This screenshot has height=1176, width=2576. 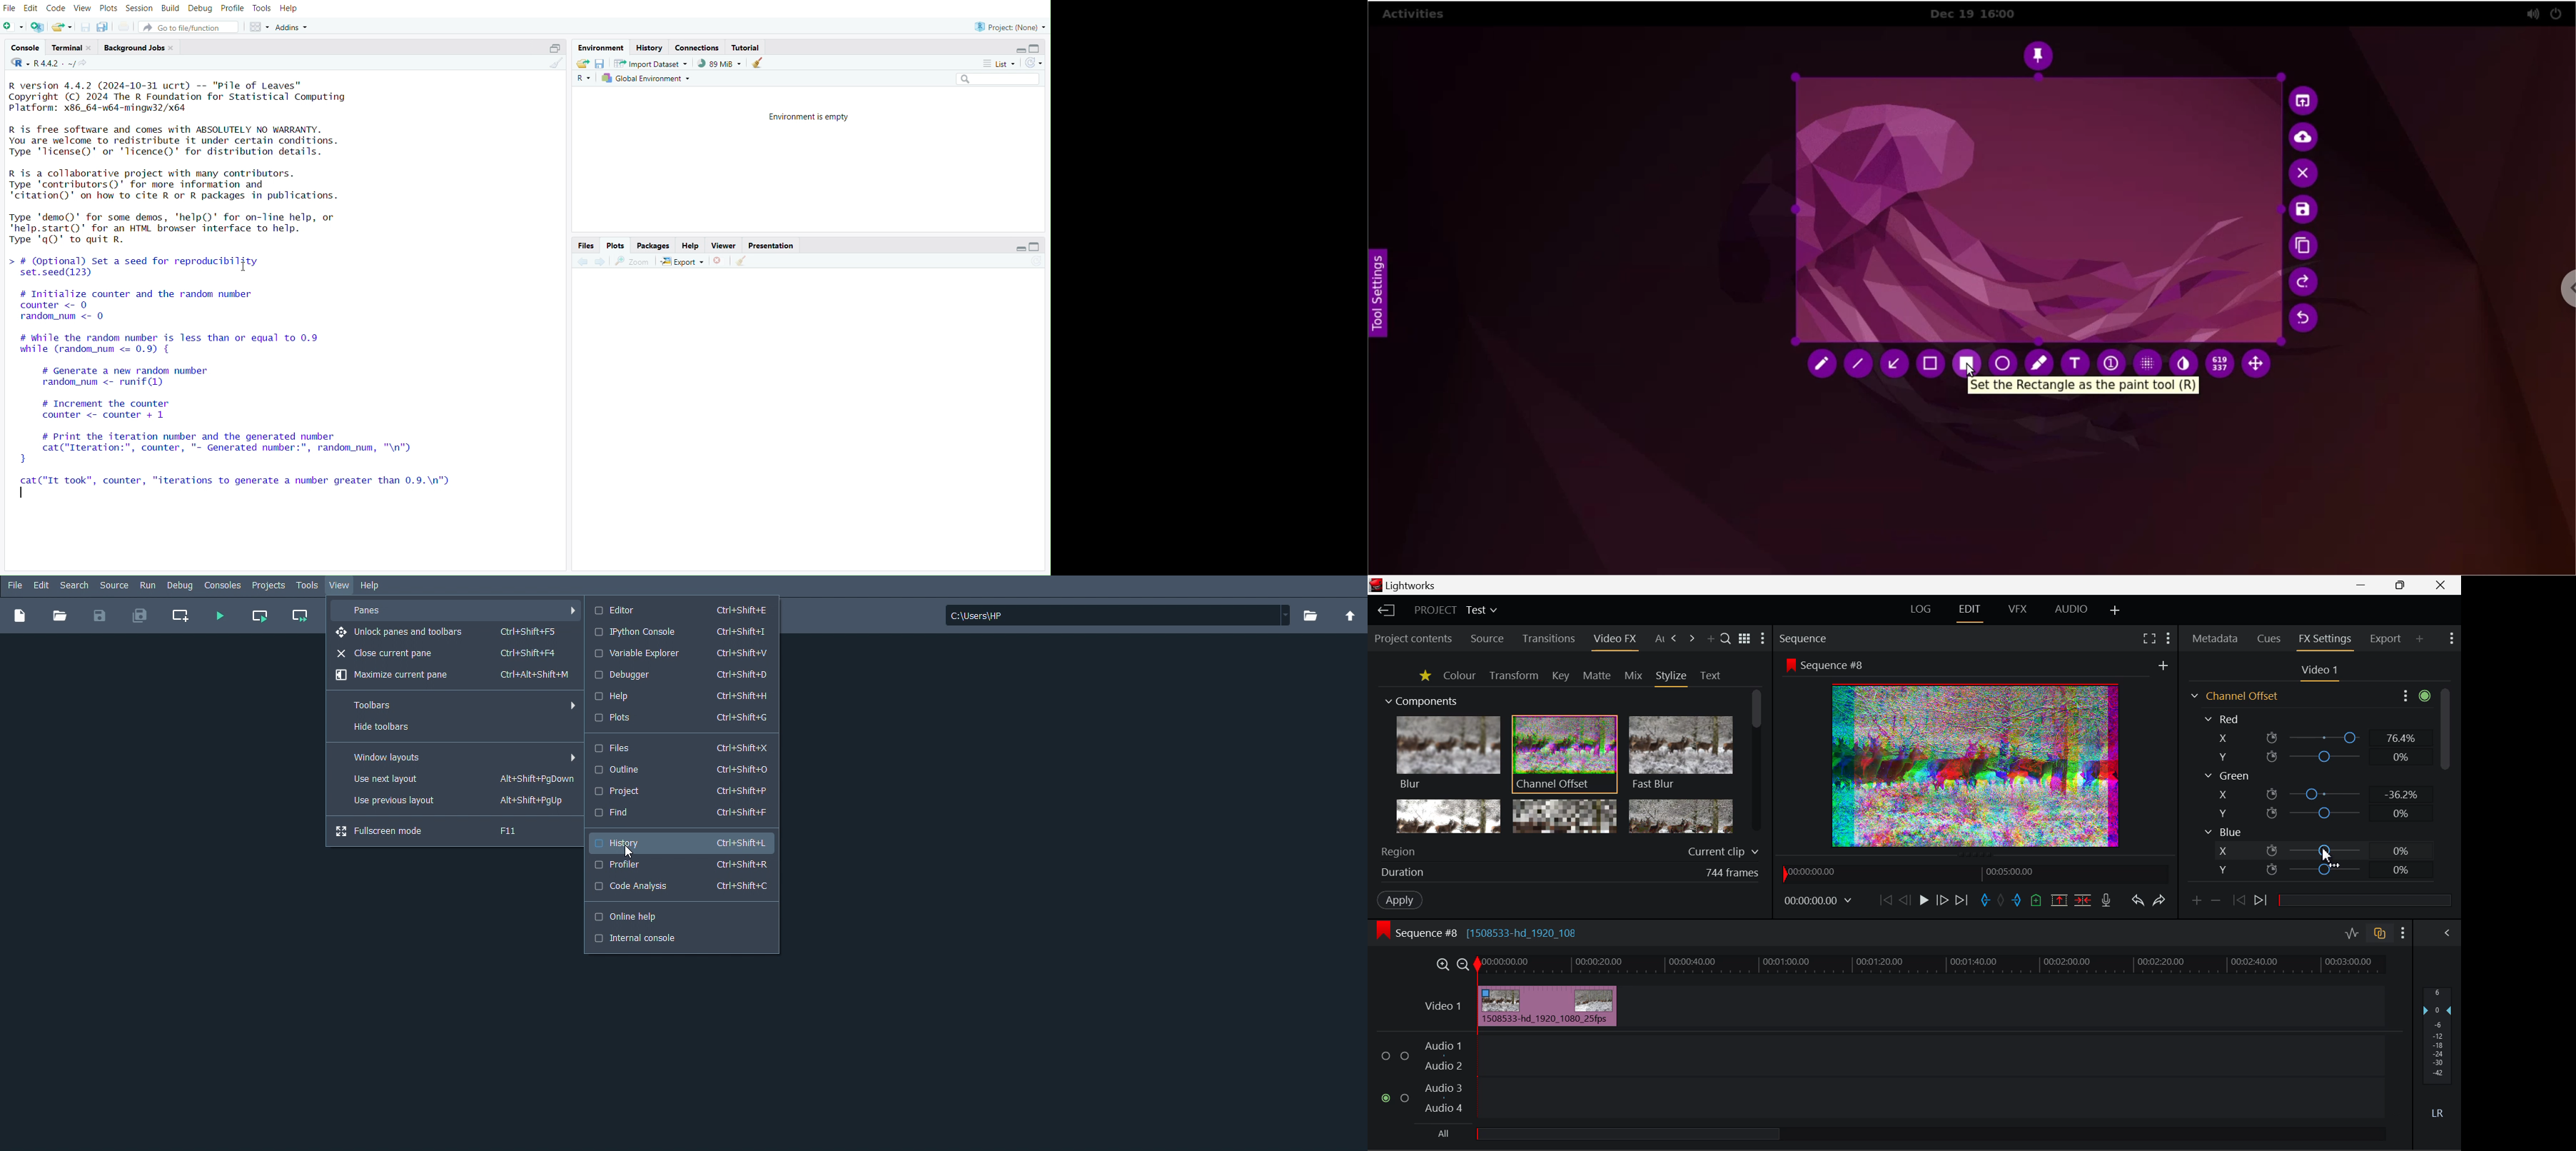 What do you see at coordinates (99, 617) in the screenshot?
I see `Save file` at bounding box center [99, 617].